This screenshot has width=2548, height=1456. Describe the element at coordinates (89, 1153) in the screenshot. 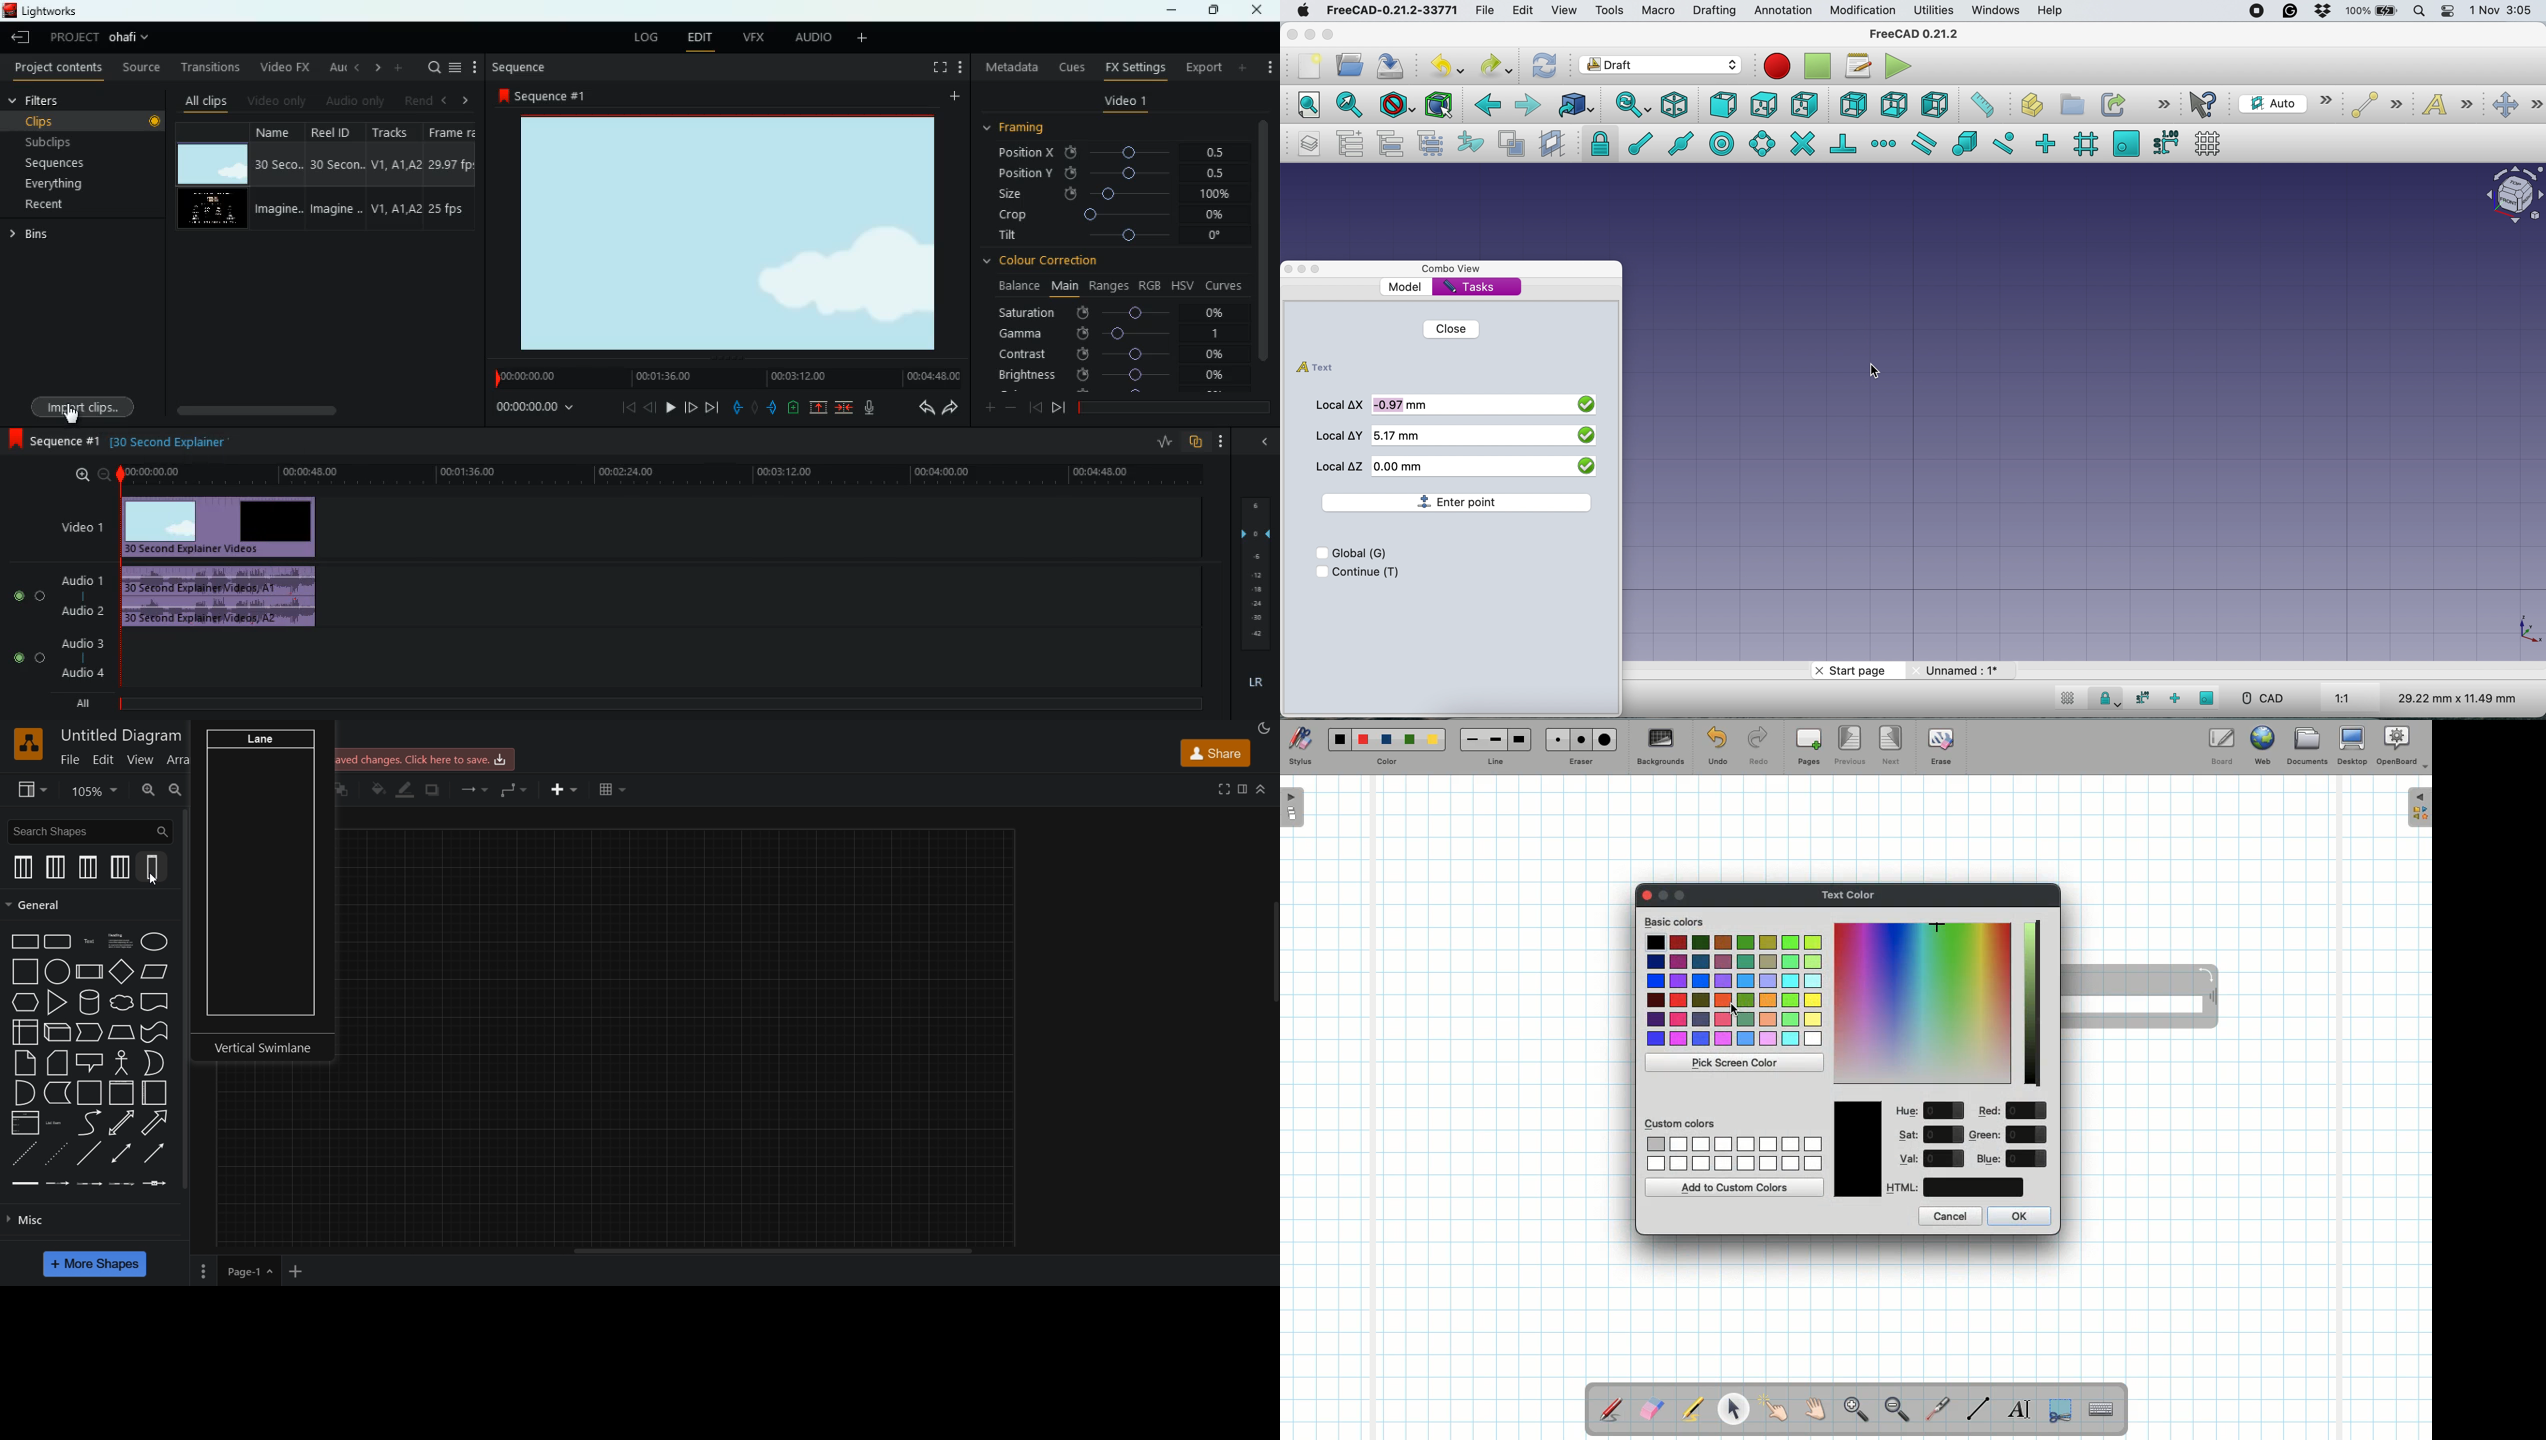

I see `line` at that location.